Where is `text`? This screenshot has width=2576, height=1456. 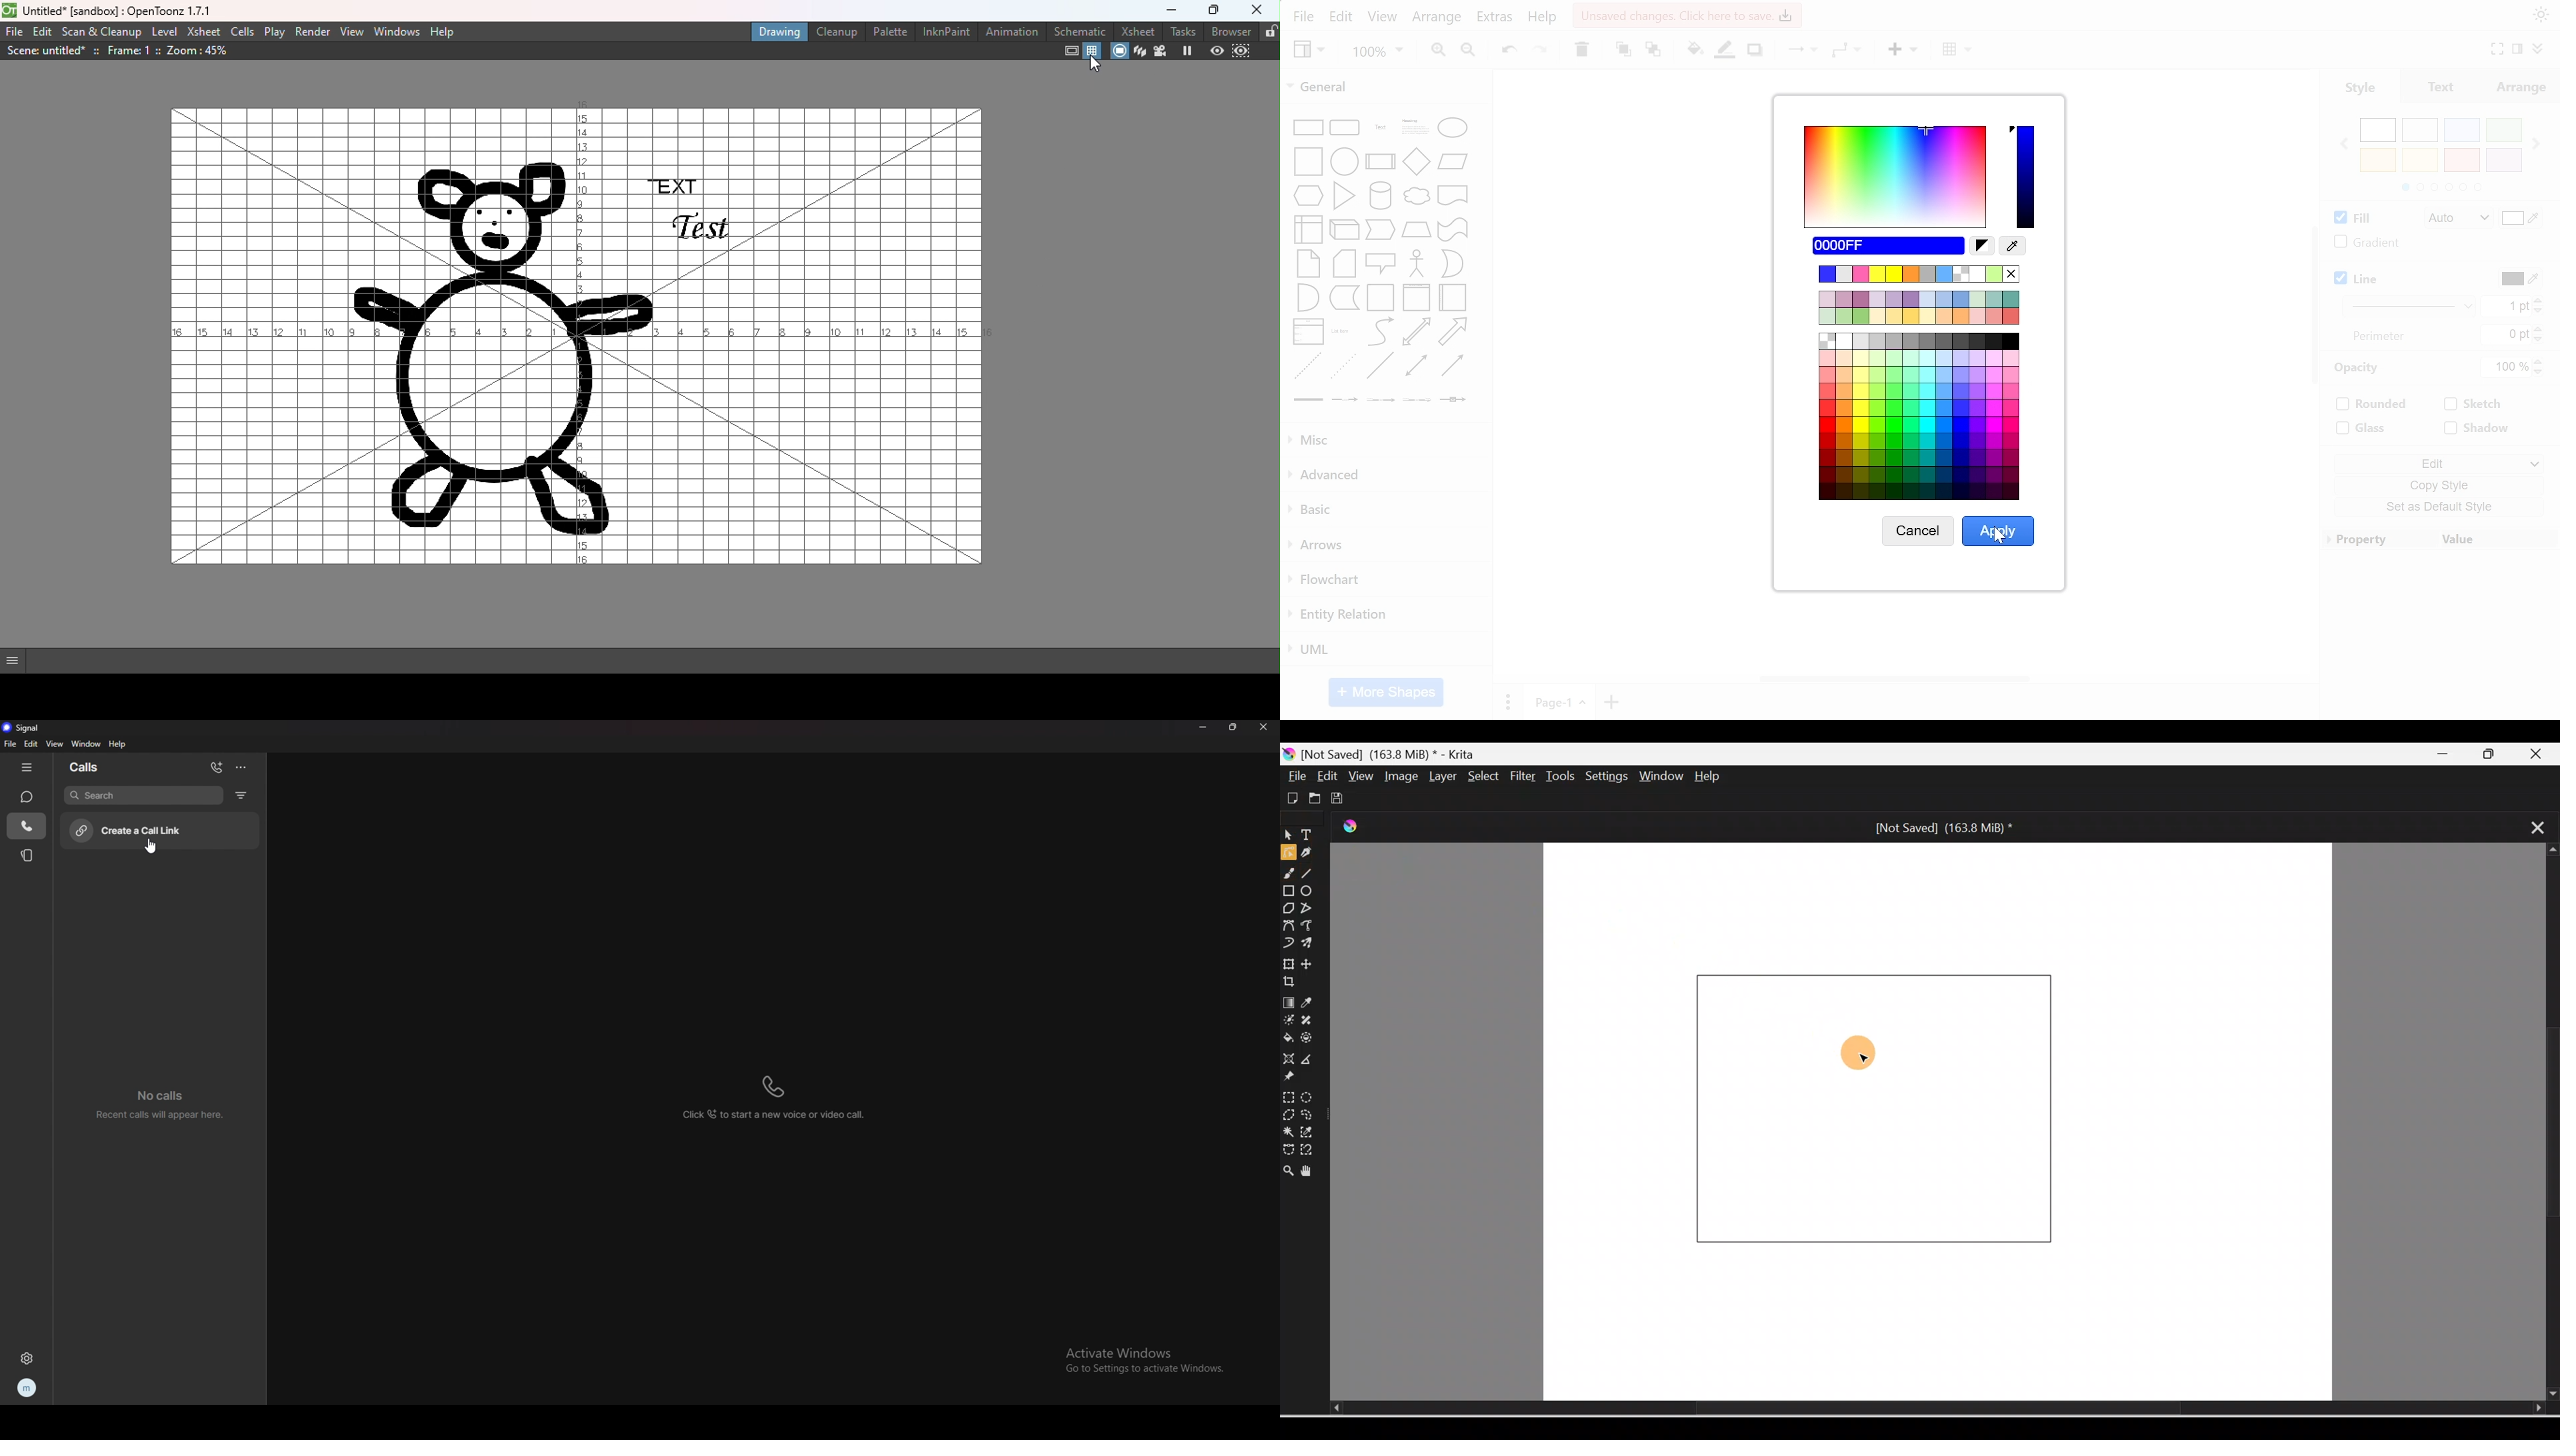
text is located at coordinates (2379, 336).